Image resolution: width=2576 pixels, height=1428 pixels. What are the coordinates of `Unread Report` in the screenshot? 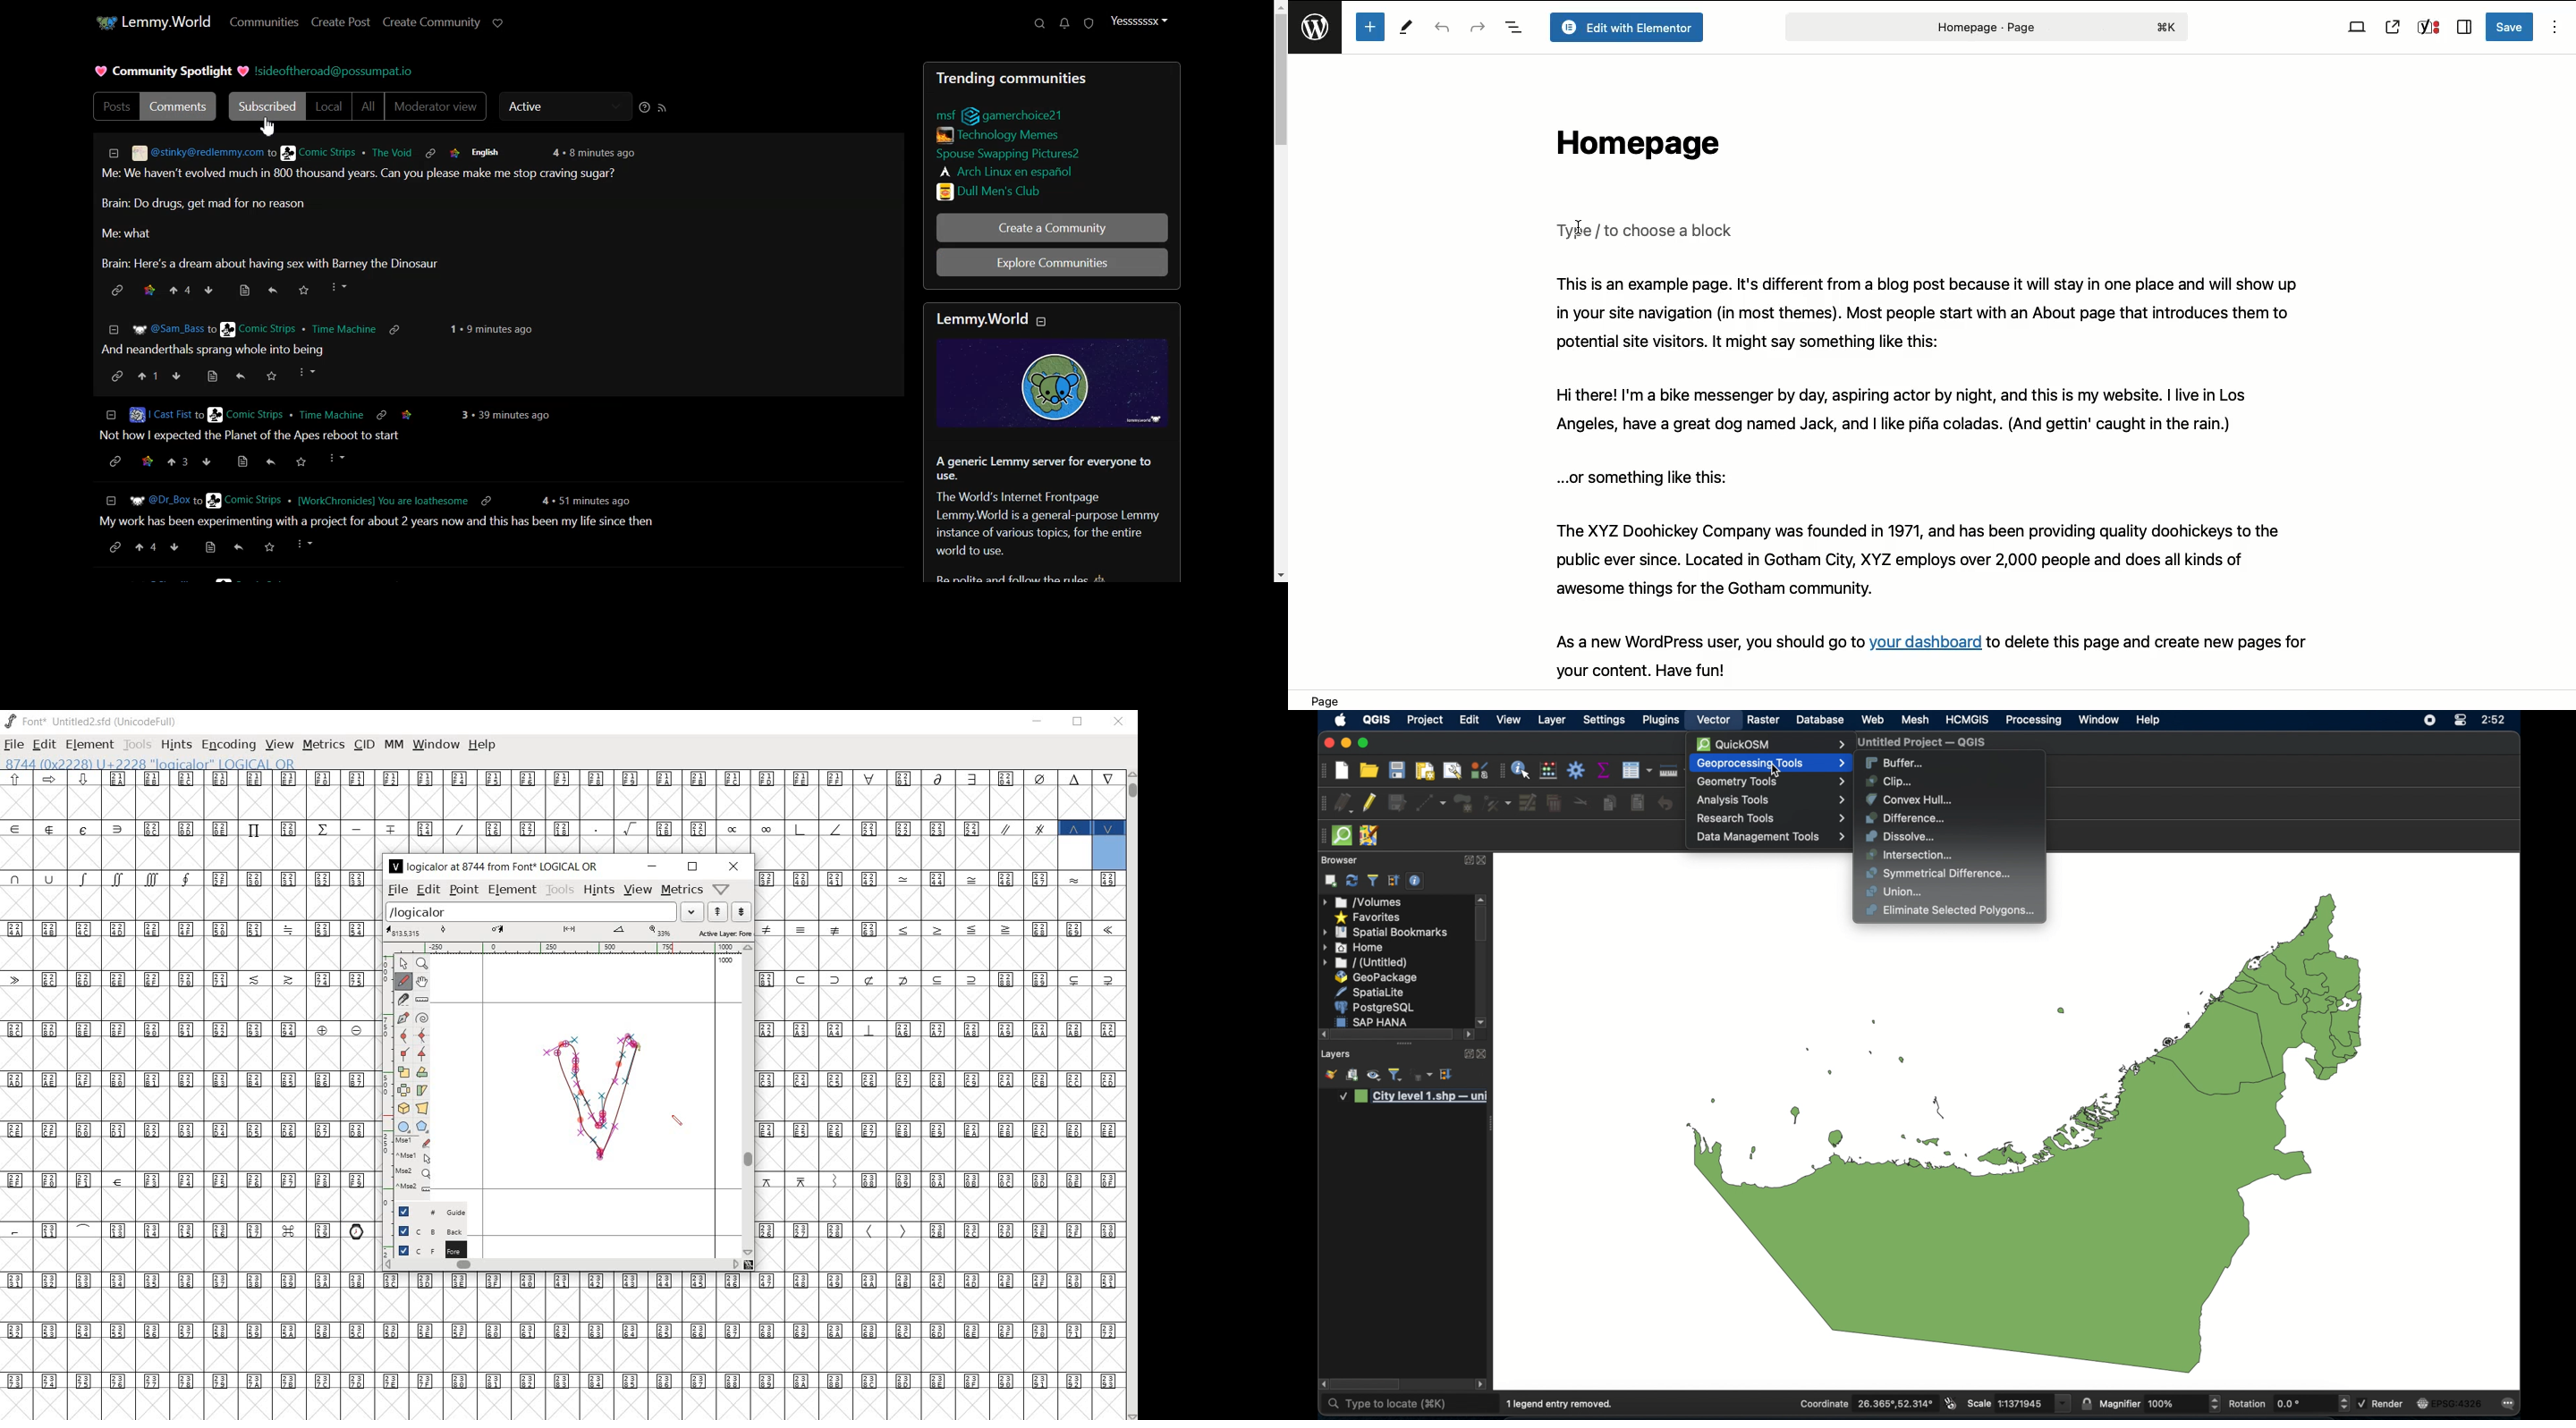 It's located at (1089, 24).